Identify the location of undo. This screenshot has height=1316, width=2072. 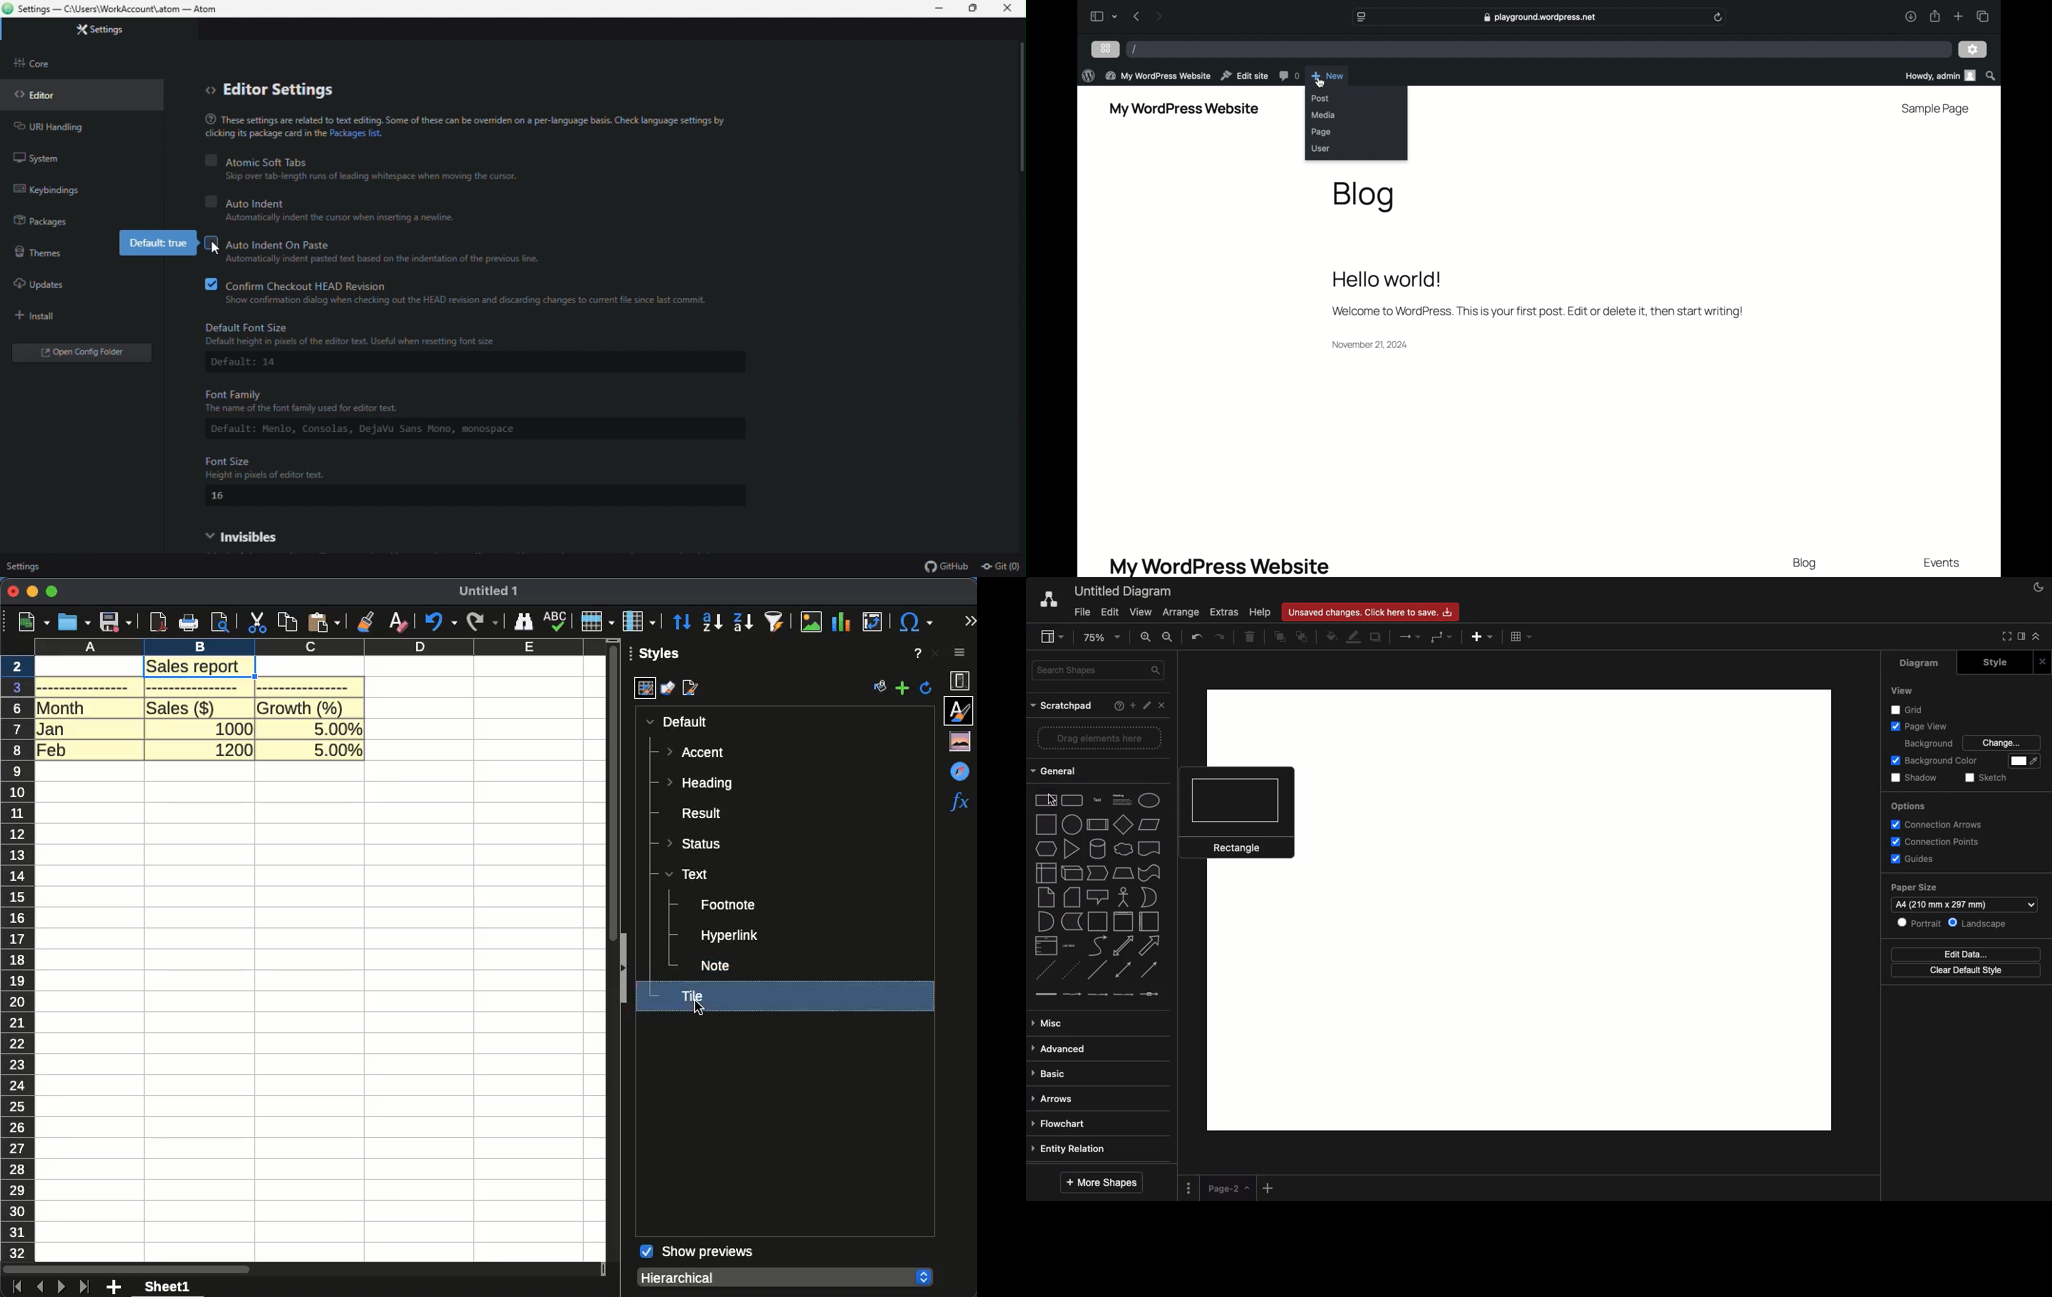
(439, 622).